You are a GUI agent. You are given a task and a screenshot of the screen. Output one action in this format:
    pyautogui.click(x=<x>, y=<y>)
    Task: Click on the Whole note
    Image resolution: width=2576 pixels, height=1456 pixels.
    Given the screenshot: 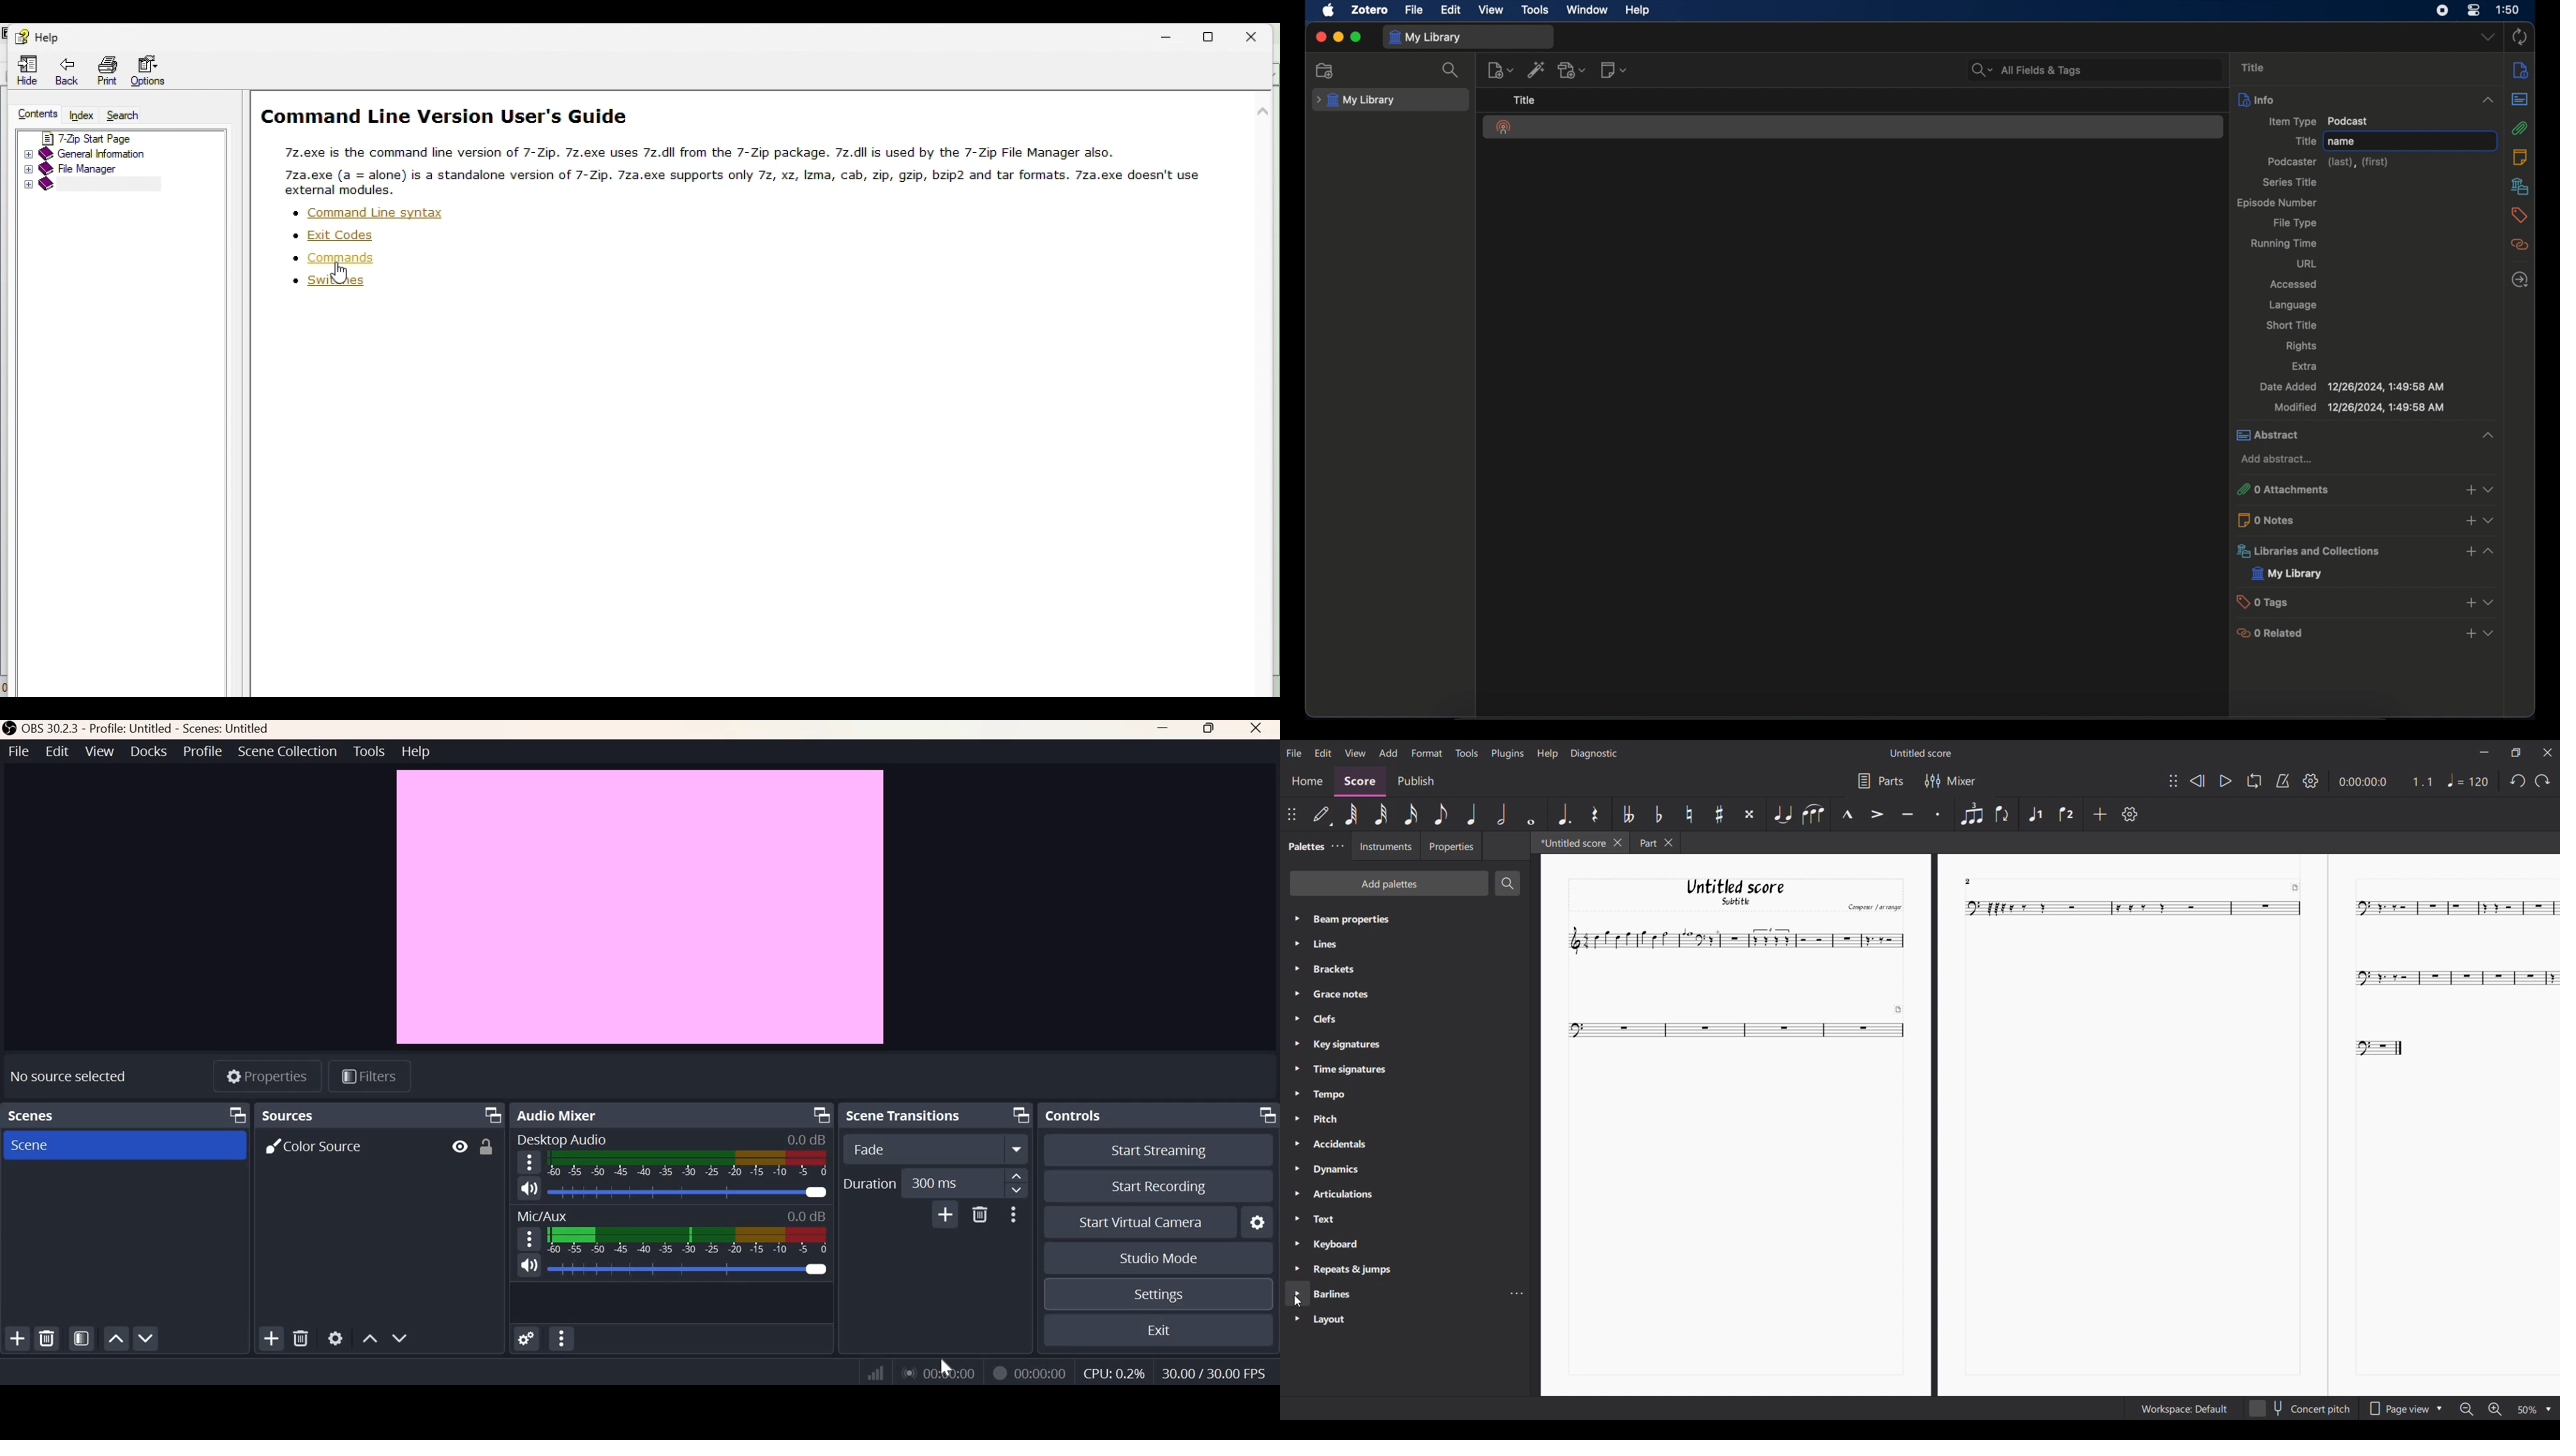 What is the action you would take?
    pyautogui.click(x=1531, y=814)
    